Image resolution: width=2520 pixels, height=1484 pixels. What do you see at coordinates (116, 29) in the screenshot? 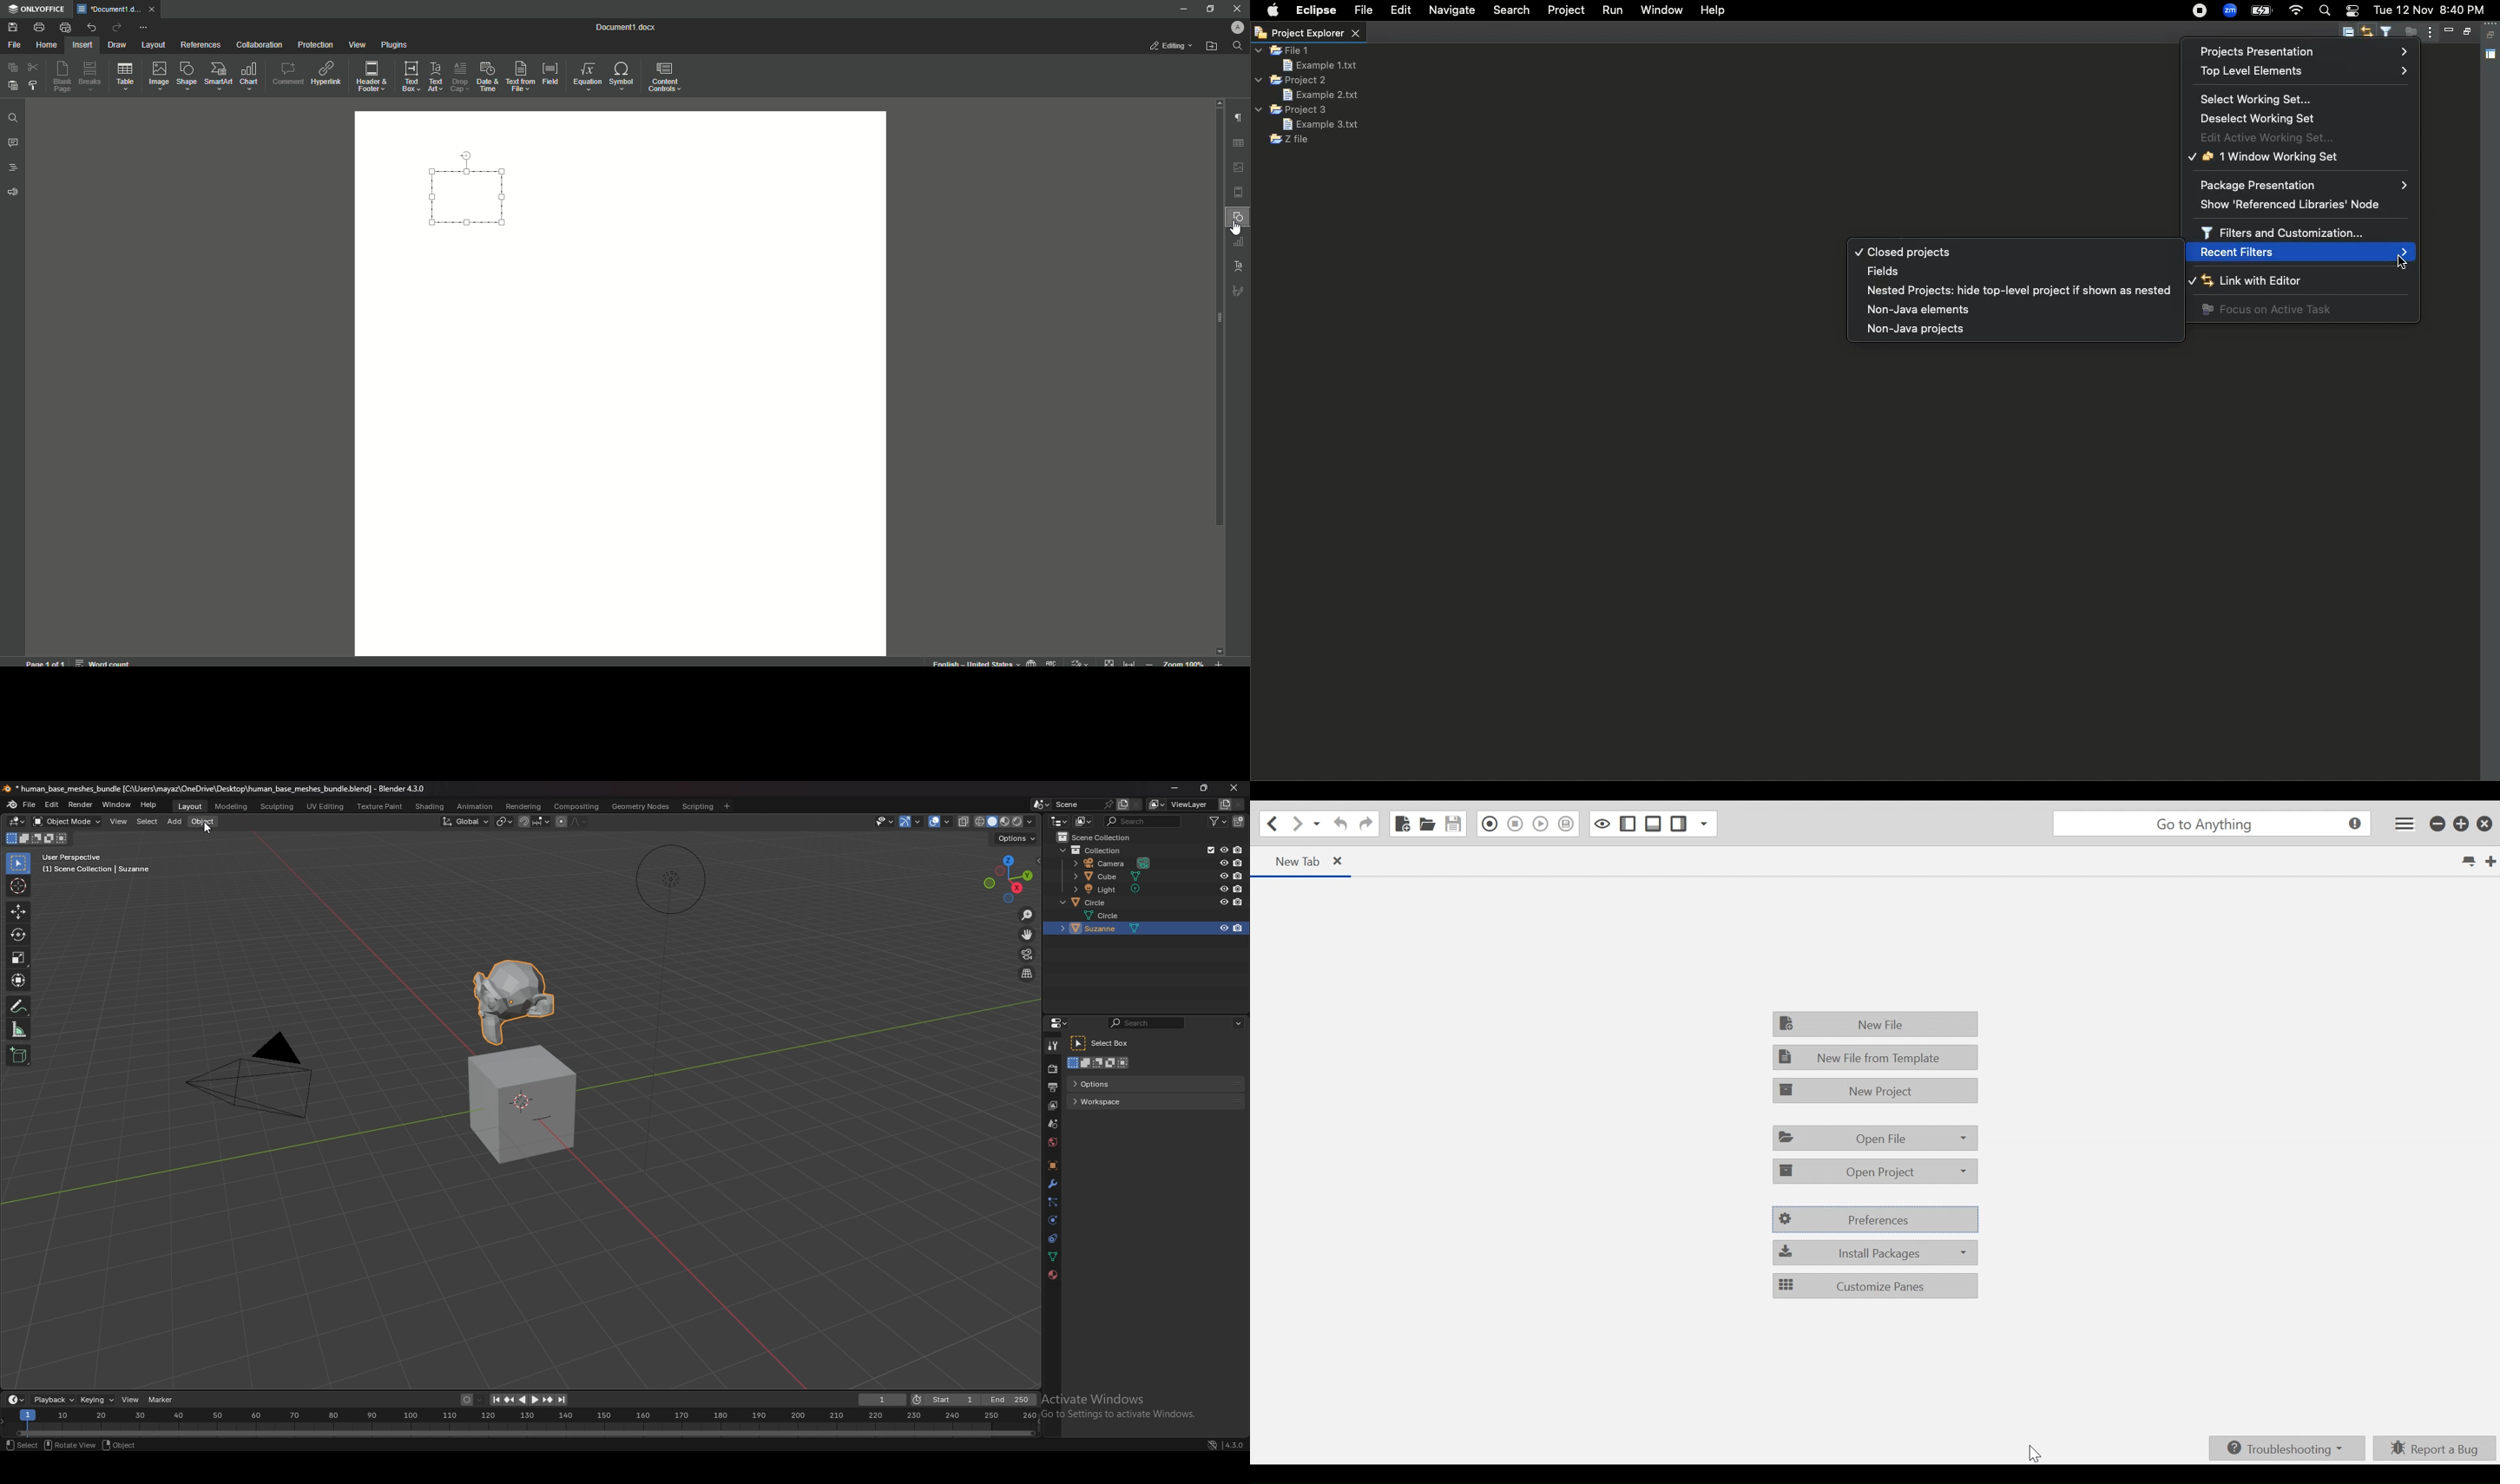
I see `Redo` at bounding box center [116, 29].